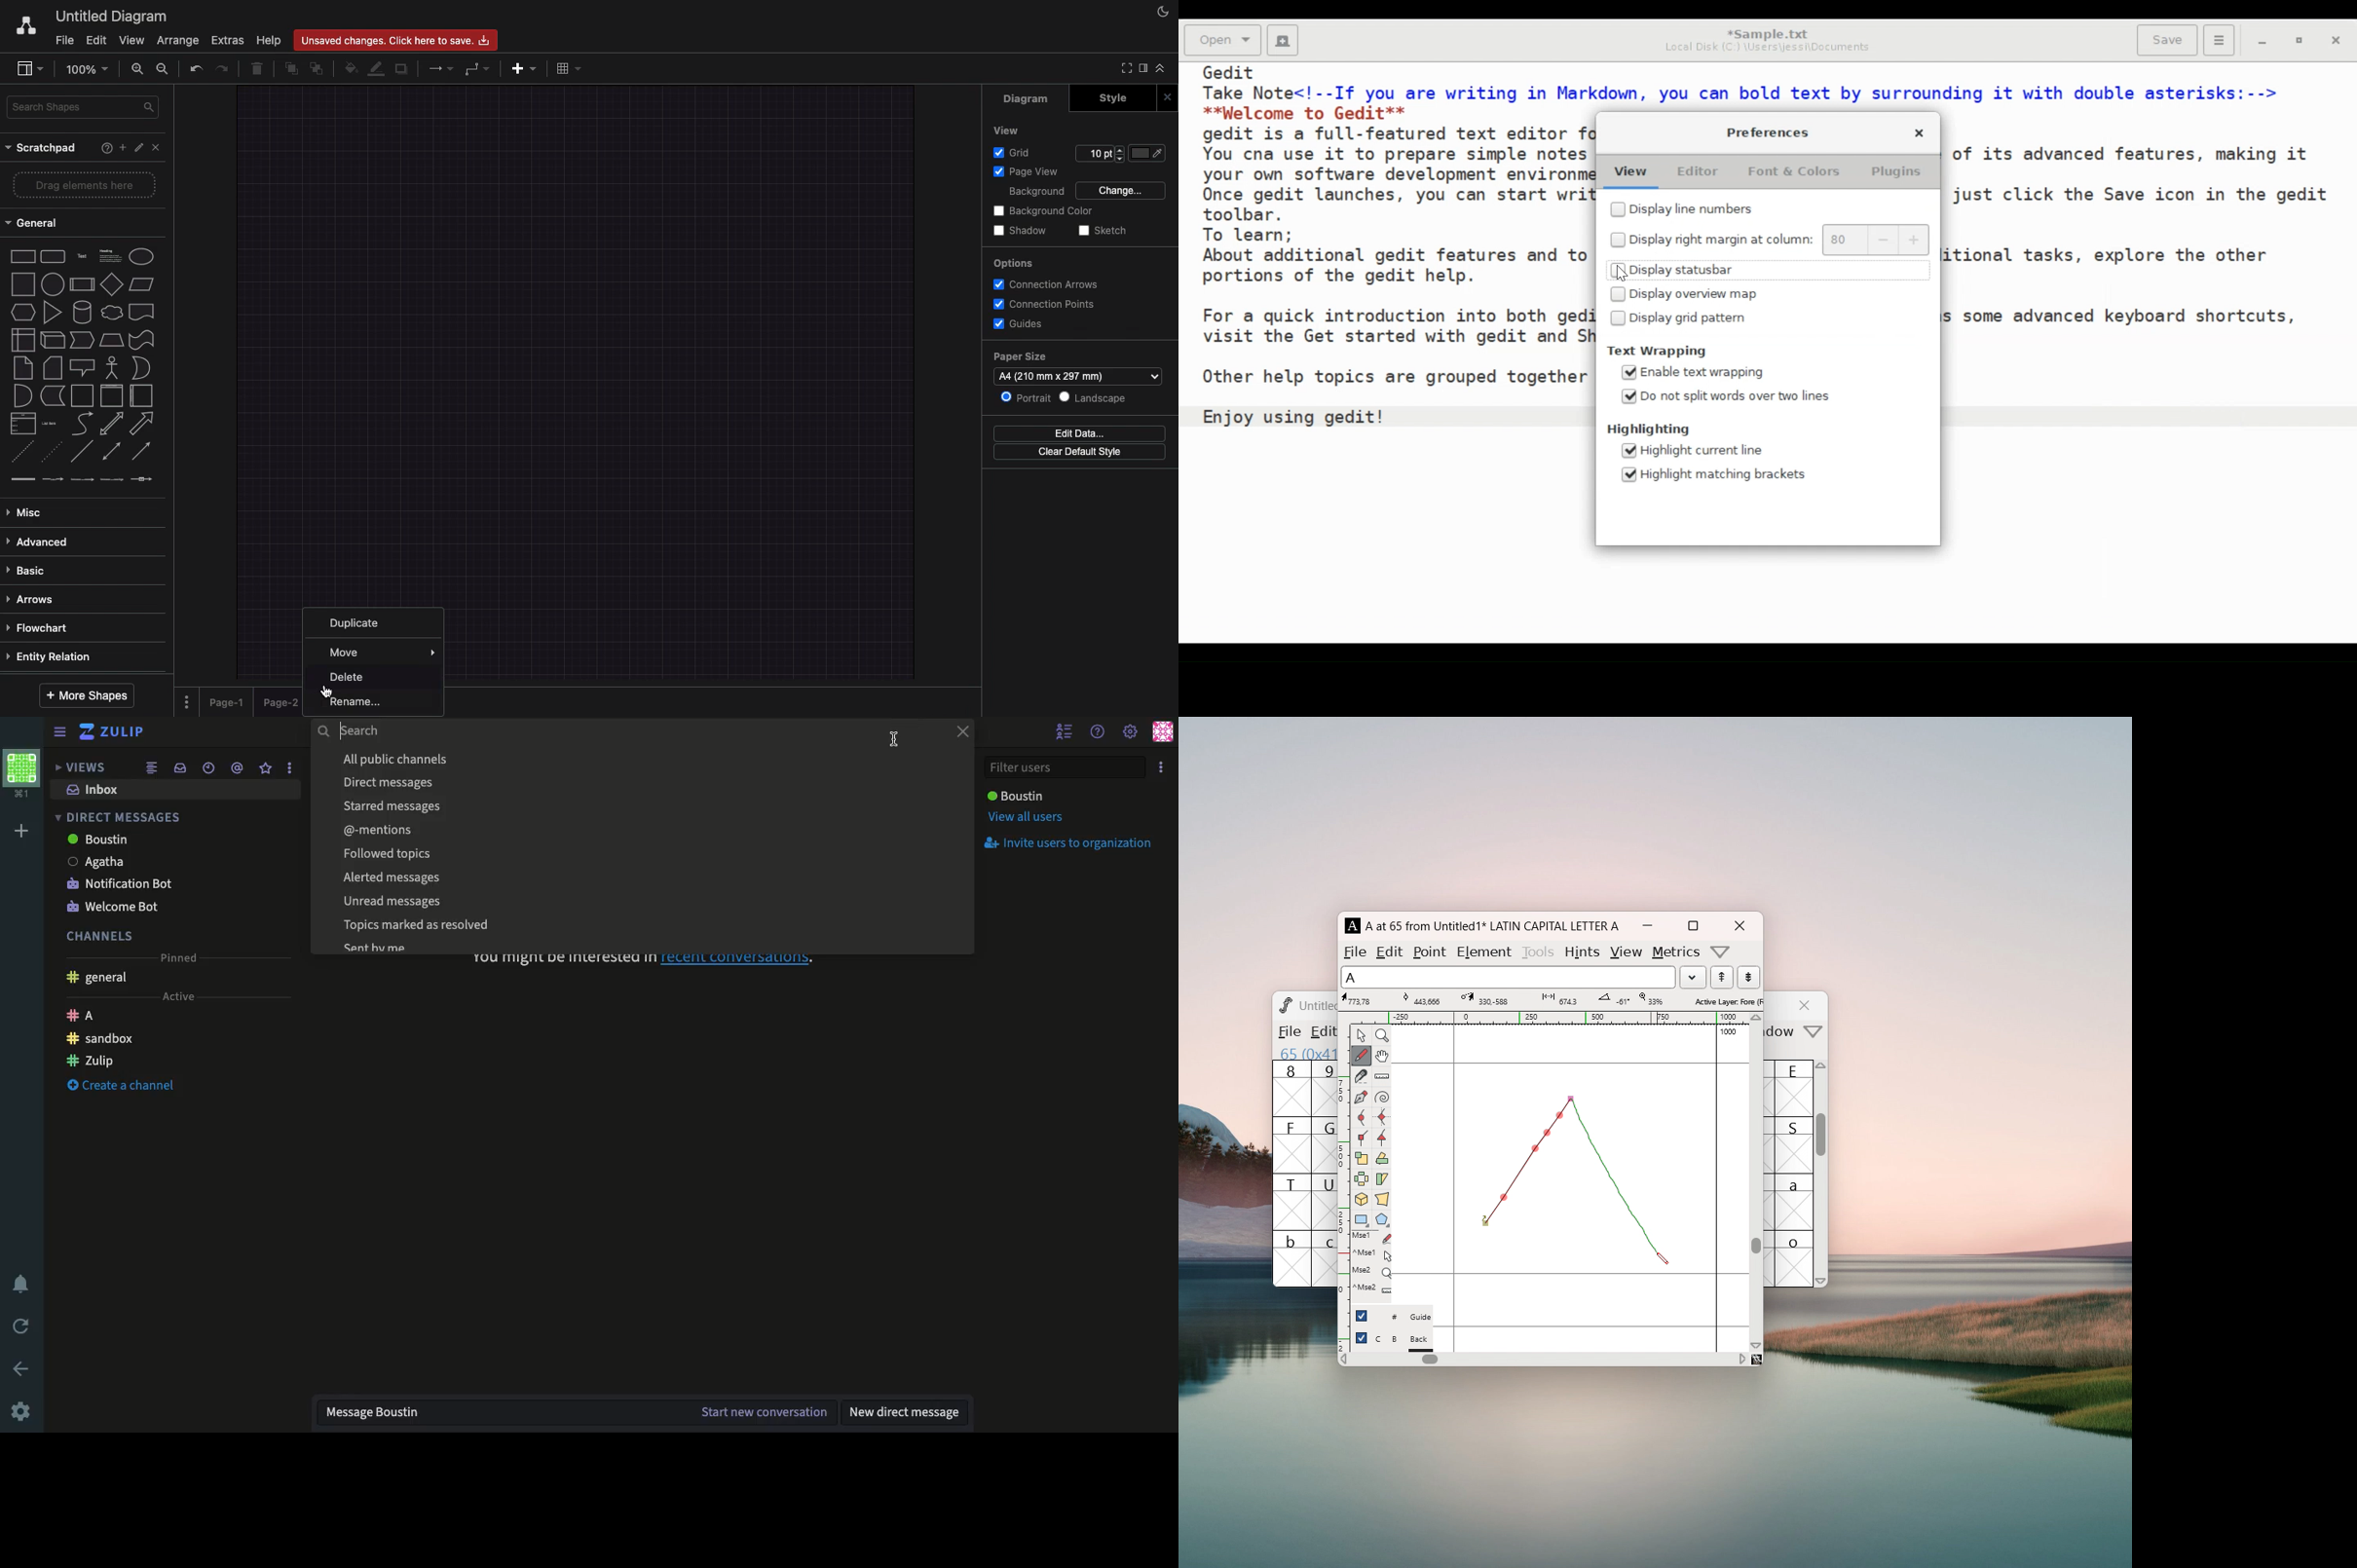 This screenshot has height=1568, width=2380. What do you see at coordinates (525, 69) in the screenshot?
I see `Add` at bounding box center [525, 69].